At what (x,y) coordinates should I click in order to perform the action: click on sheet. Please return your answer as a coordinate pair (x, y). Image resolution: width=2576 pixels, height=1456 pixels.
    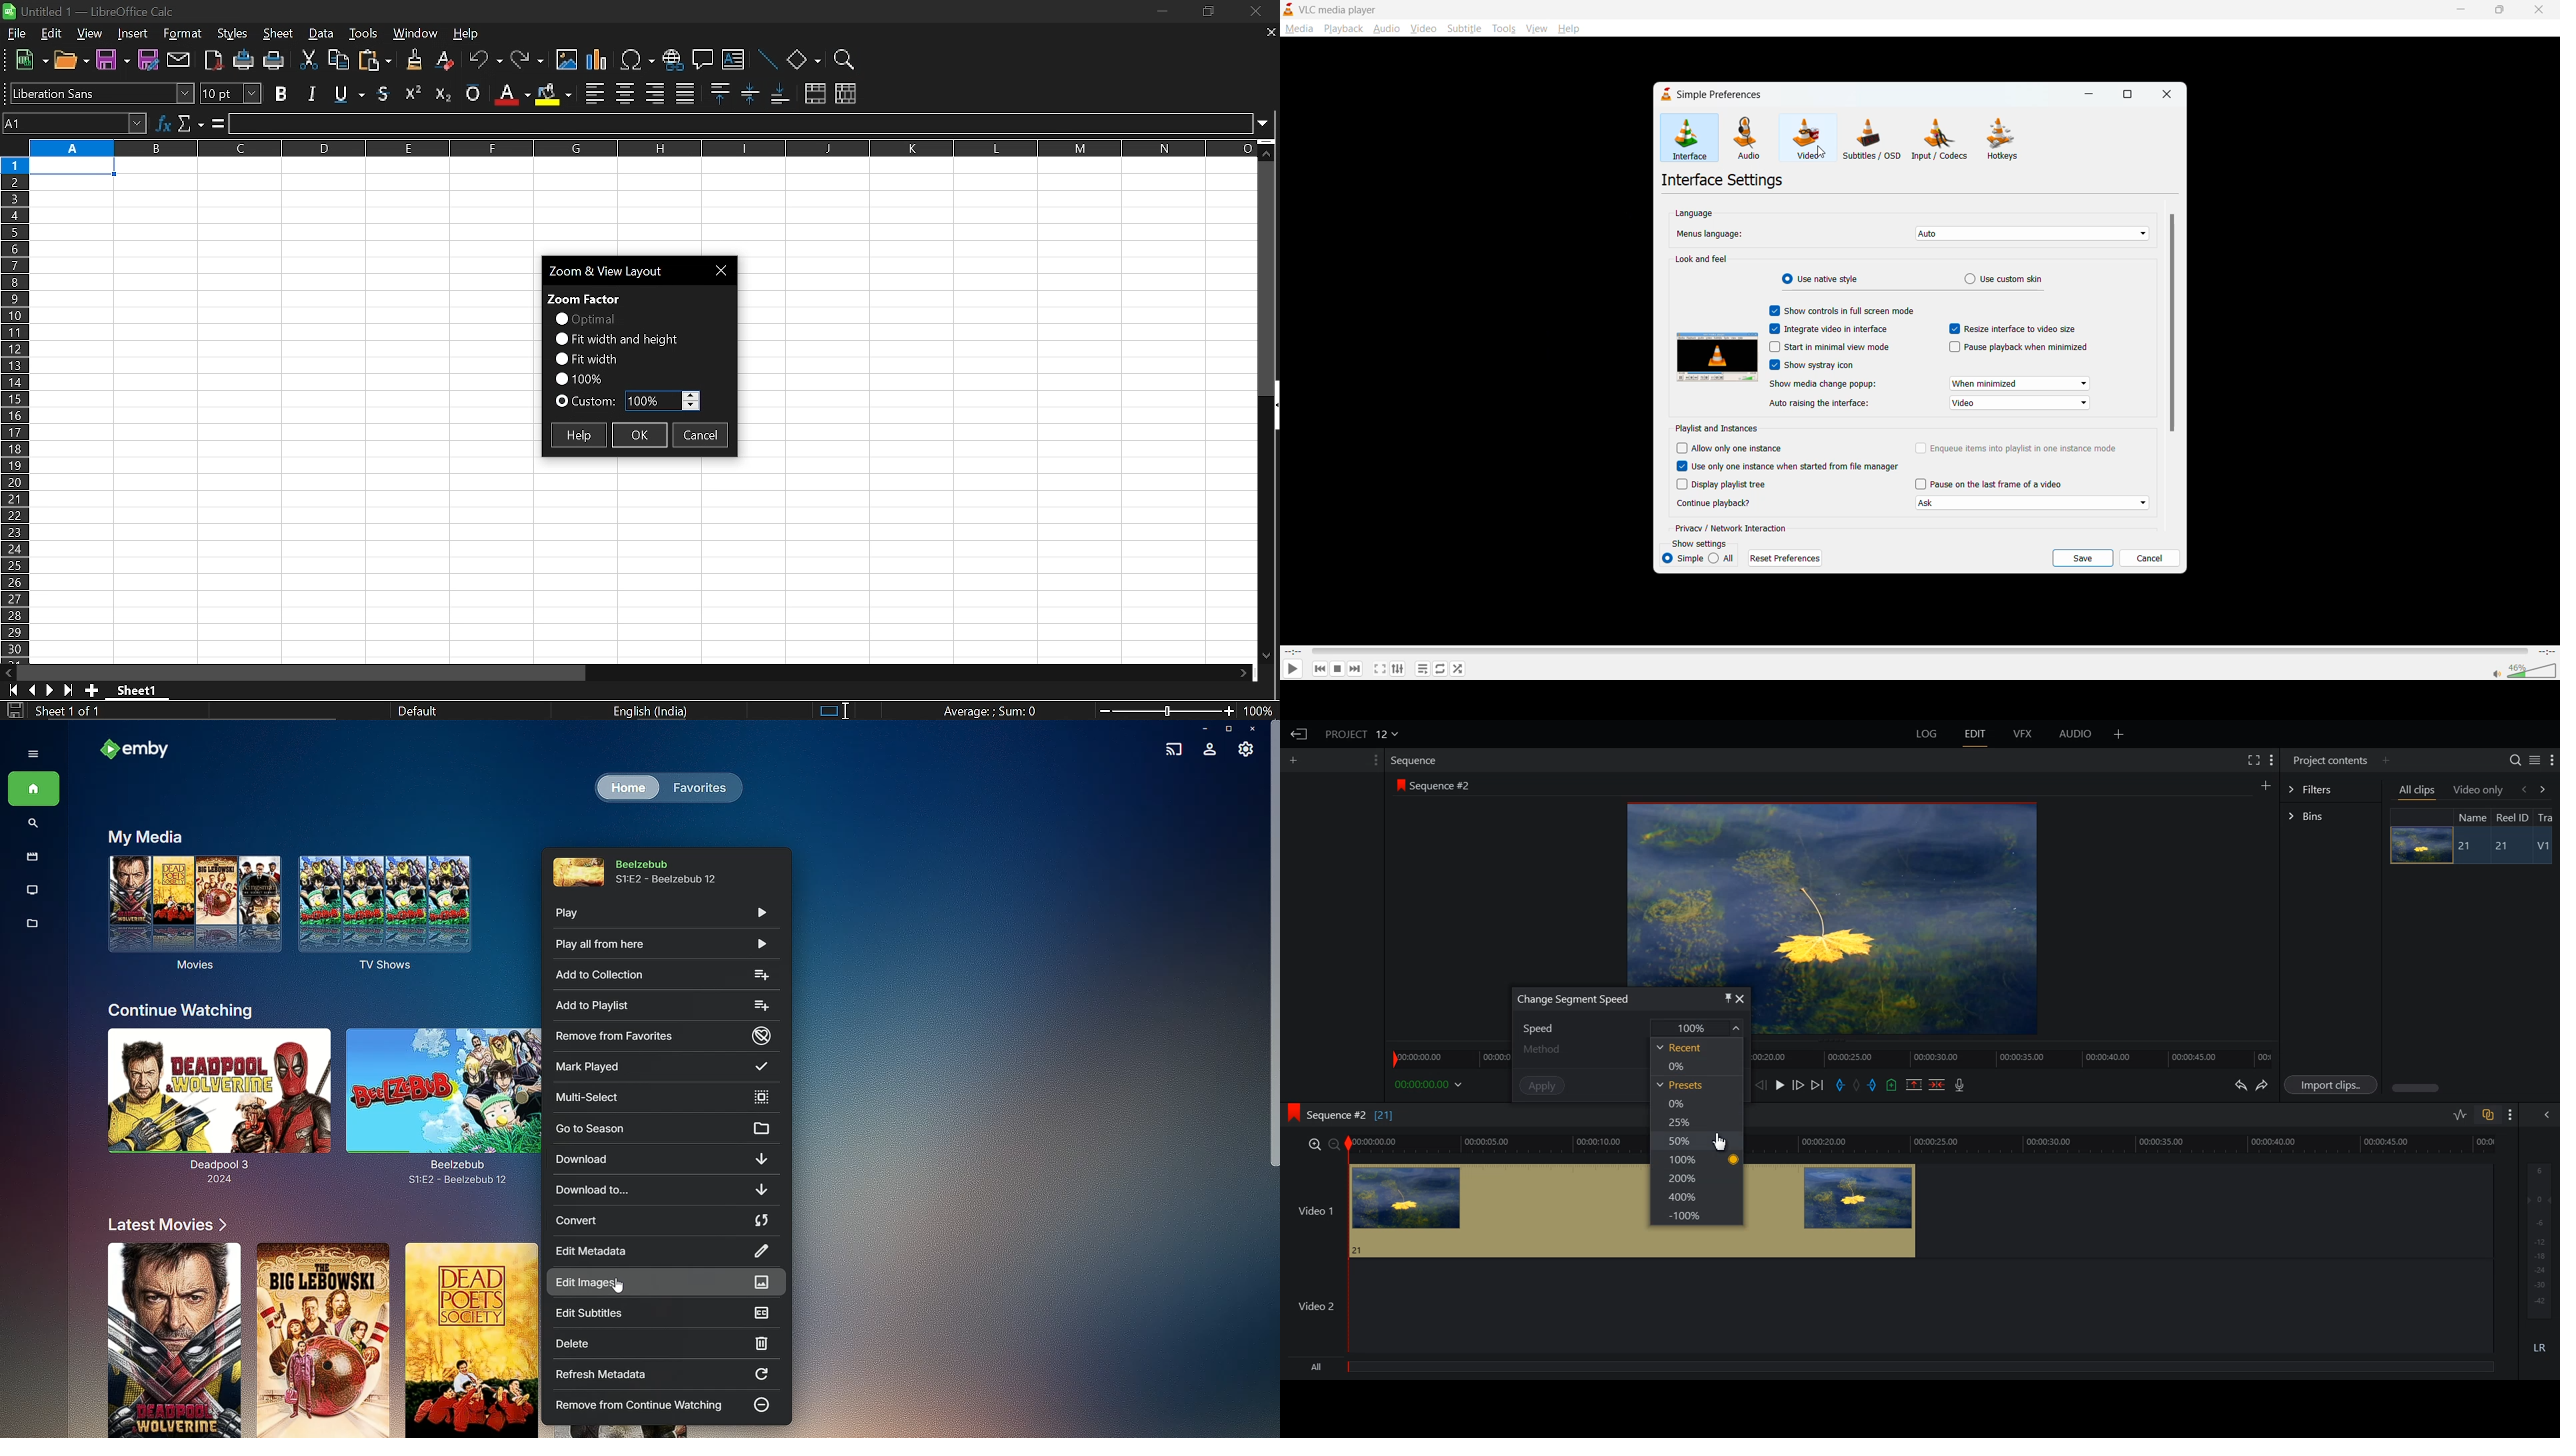
    Looking at the image, I should click on (279, 35).